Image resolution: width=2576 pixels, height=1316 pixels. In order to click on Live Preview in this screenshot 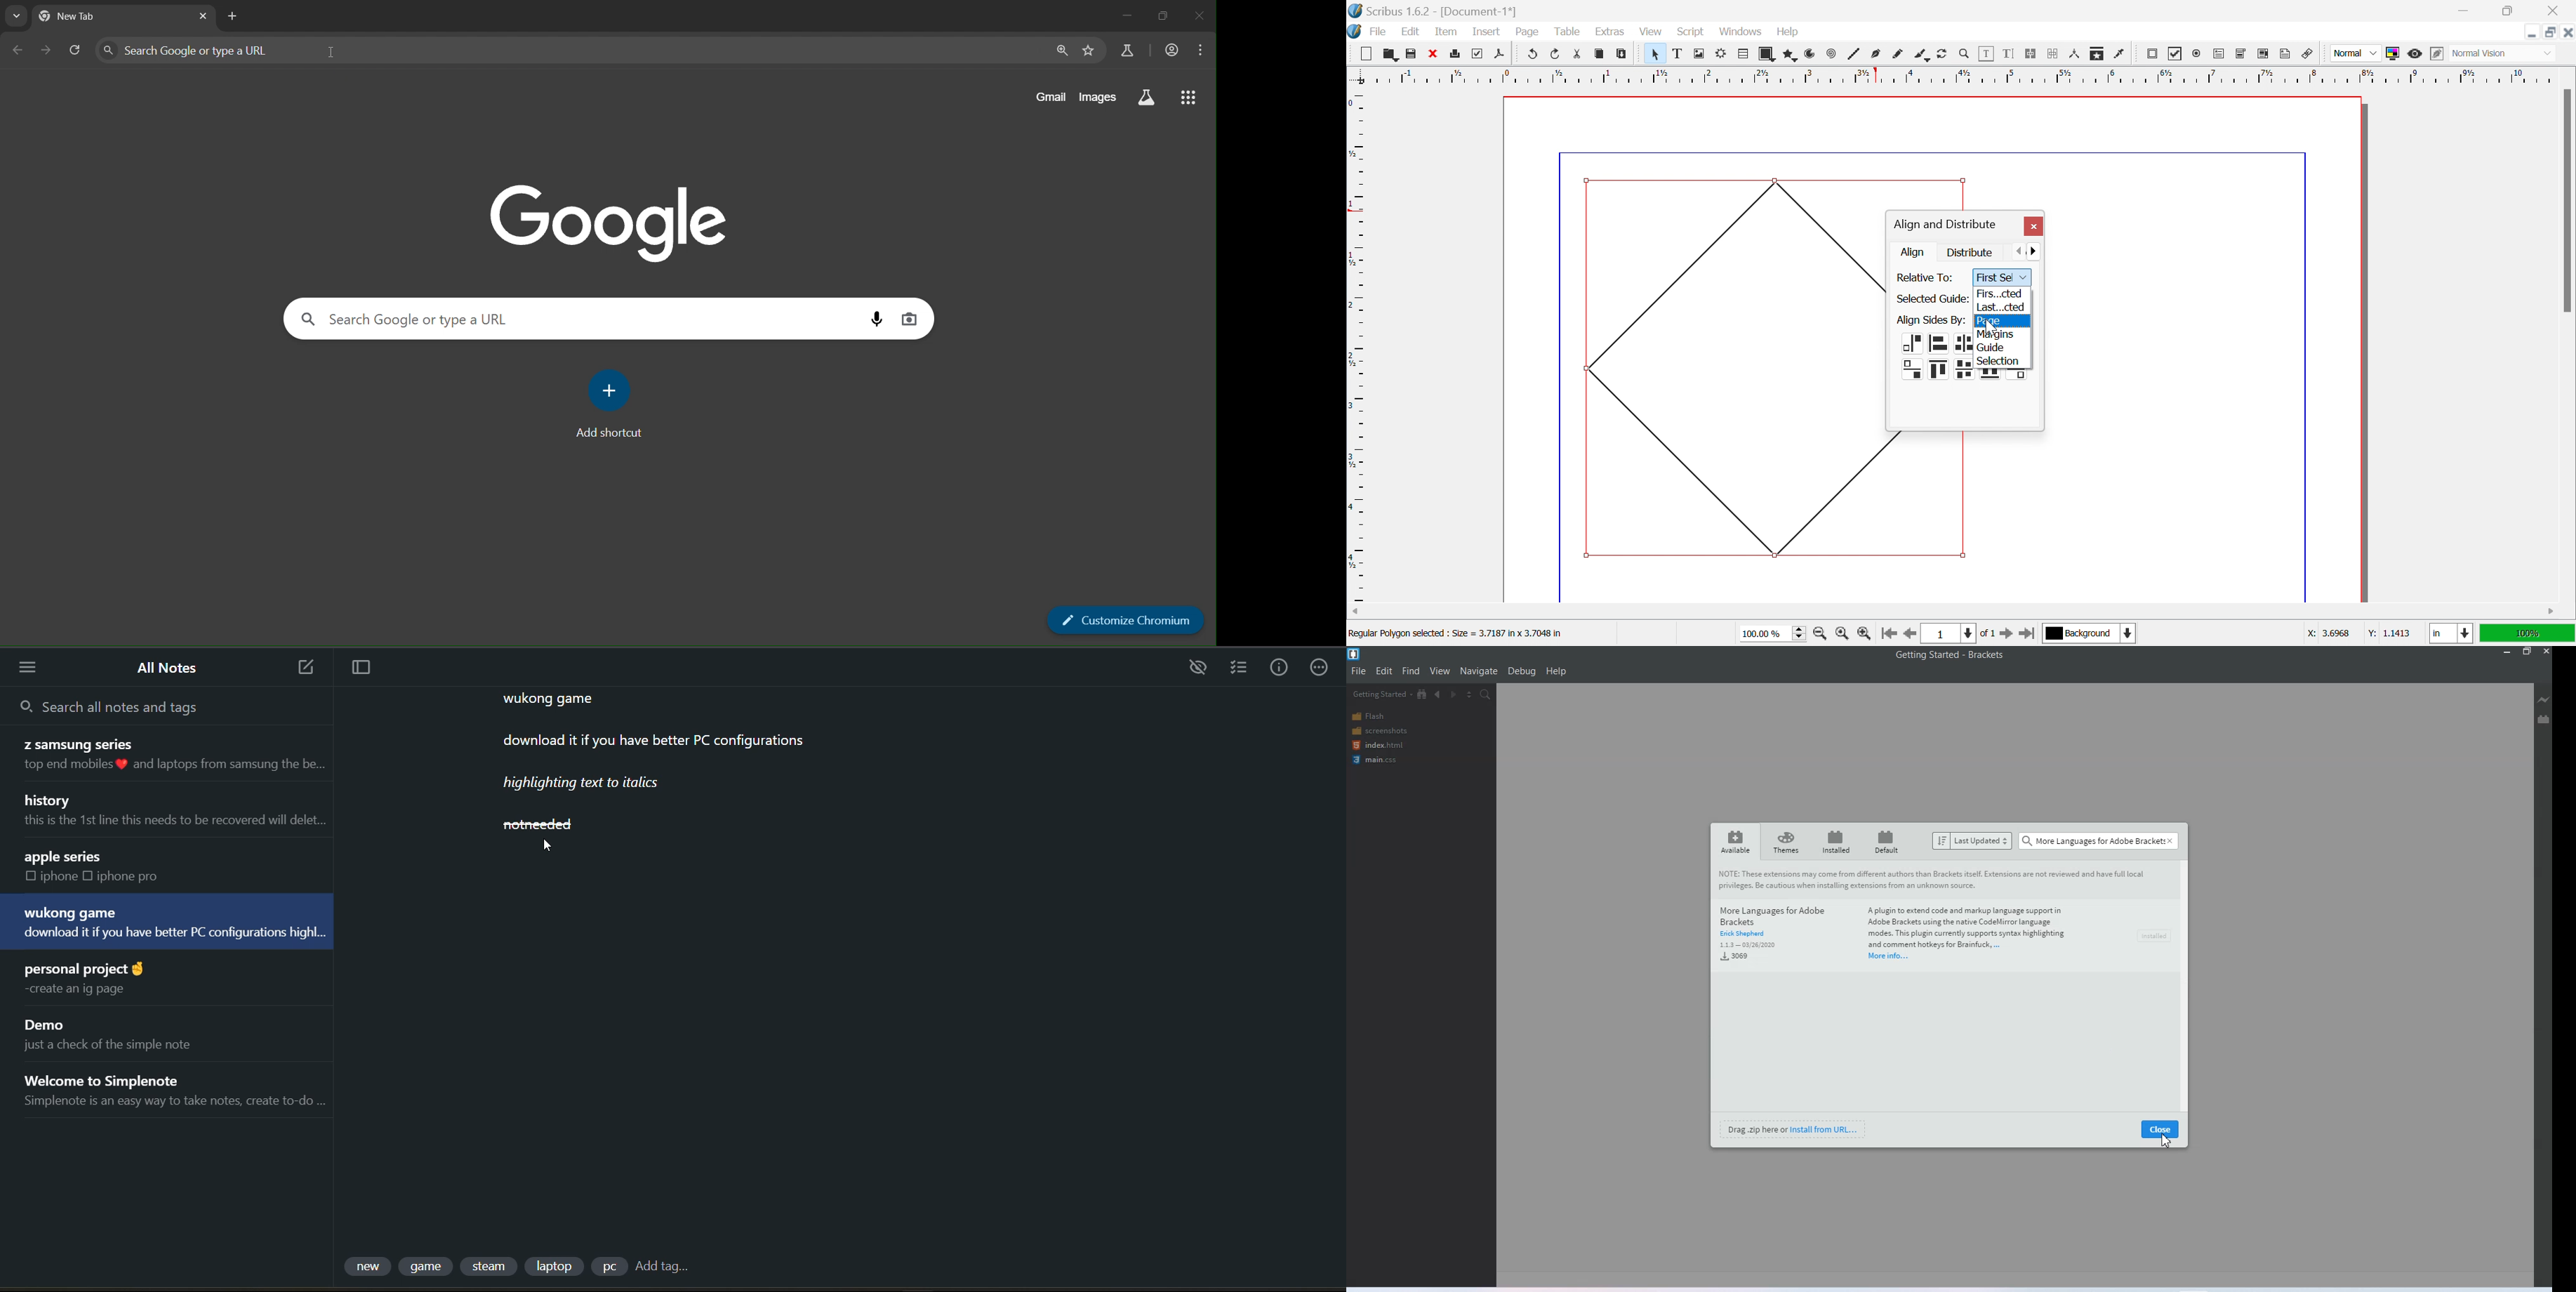, I will do `click(2544, 700)`.